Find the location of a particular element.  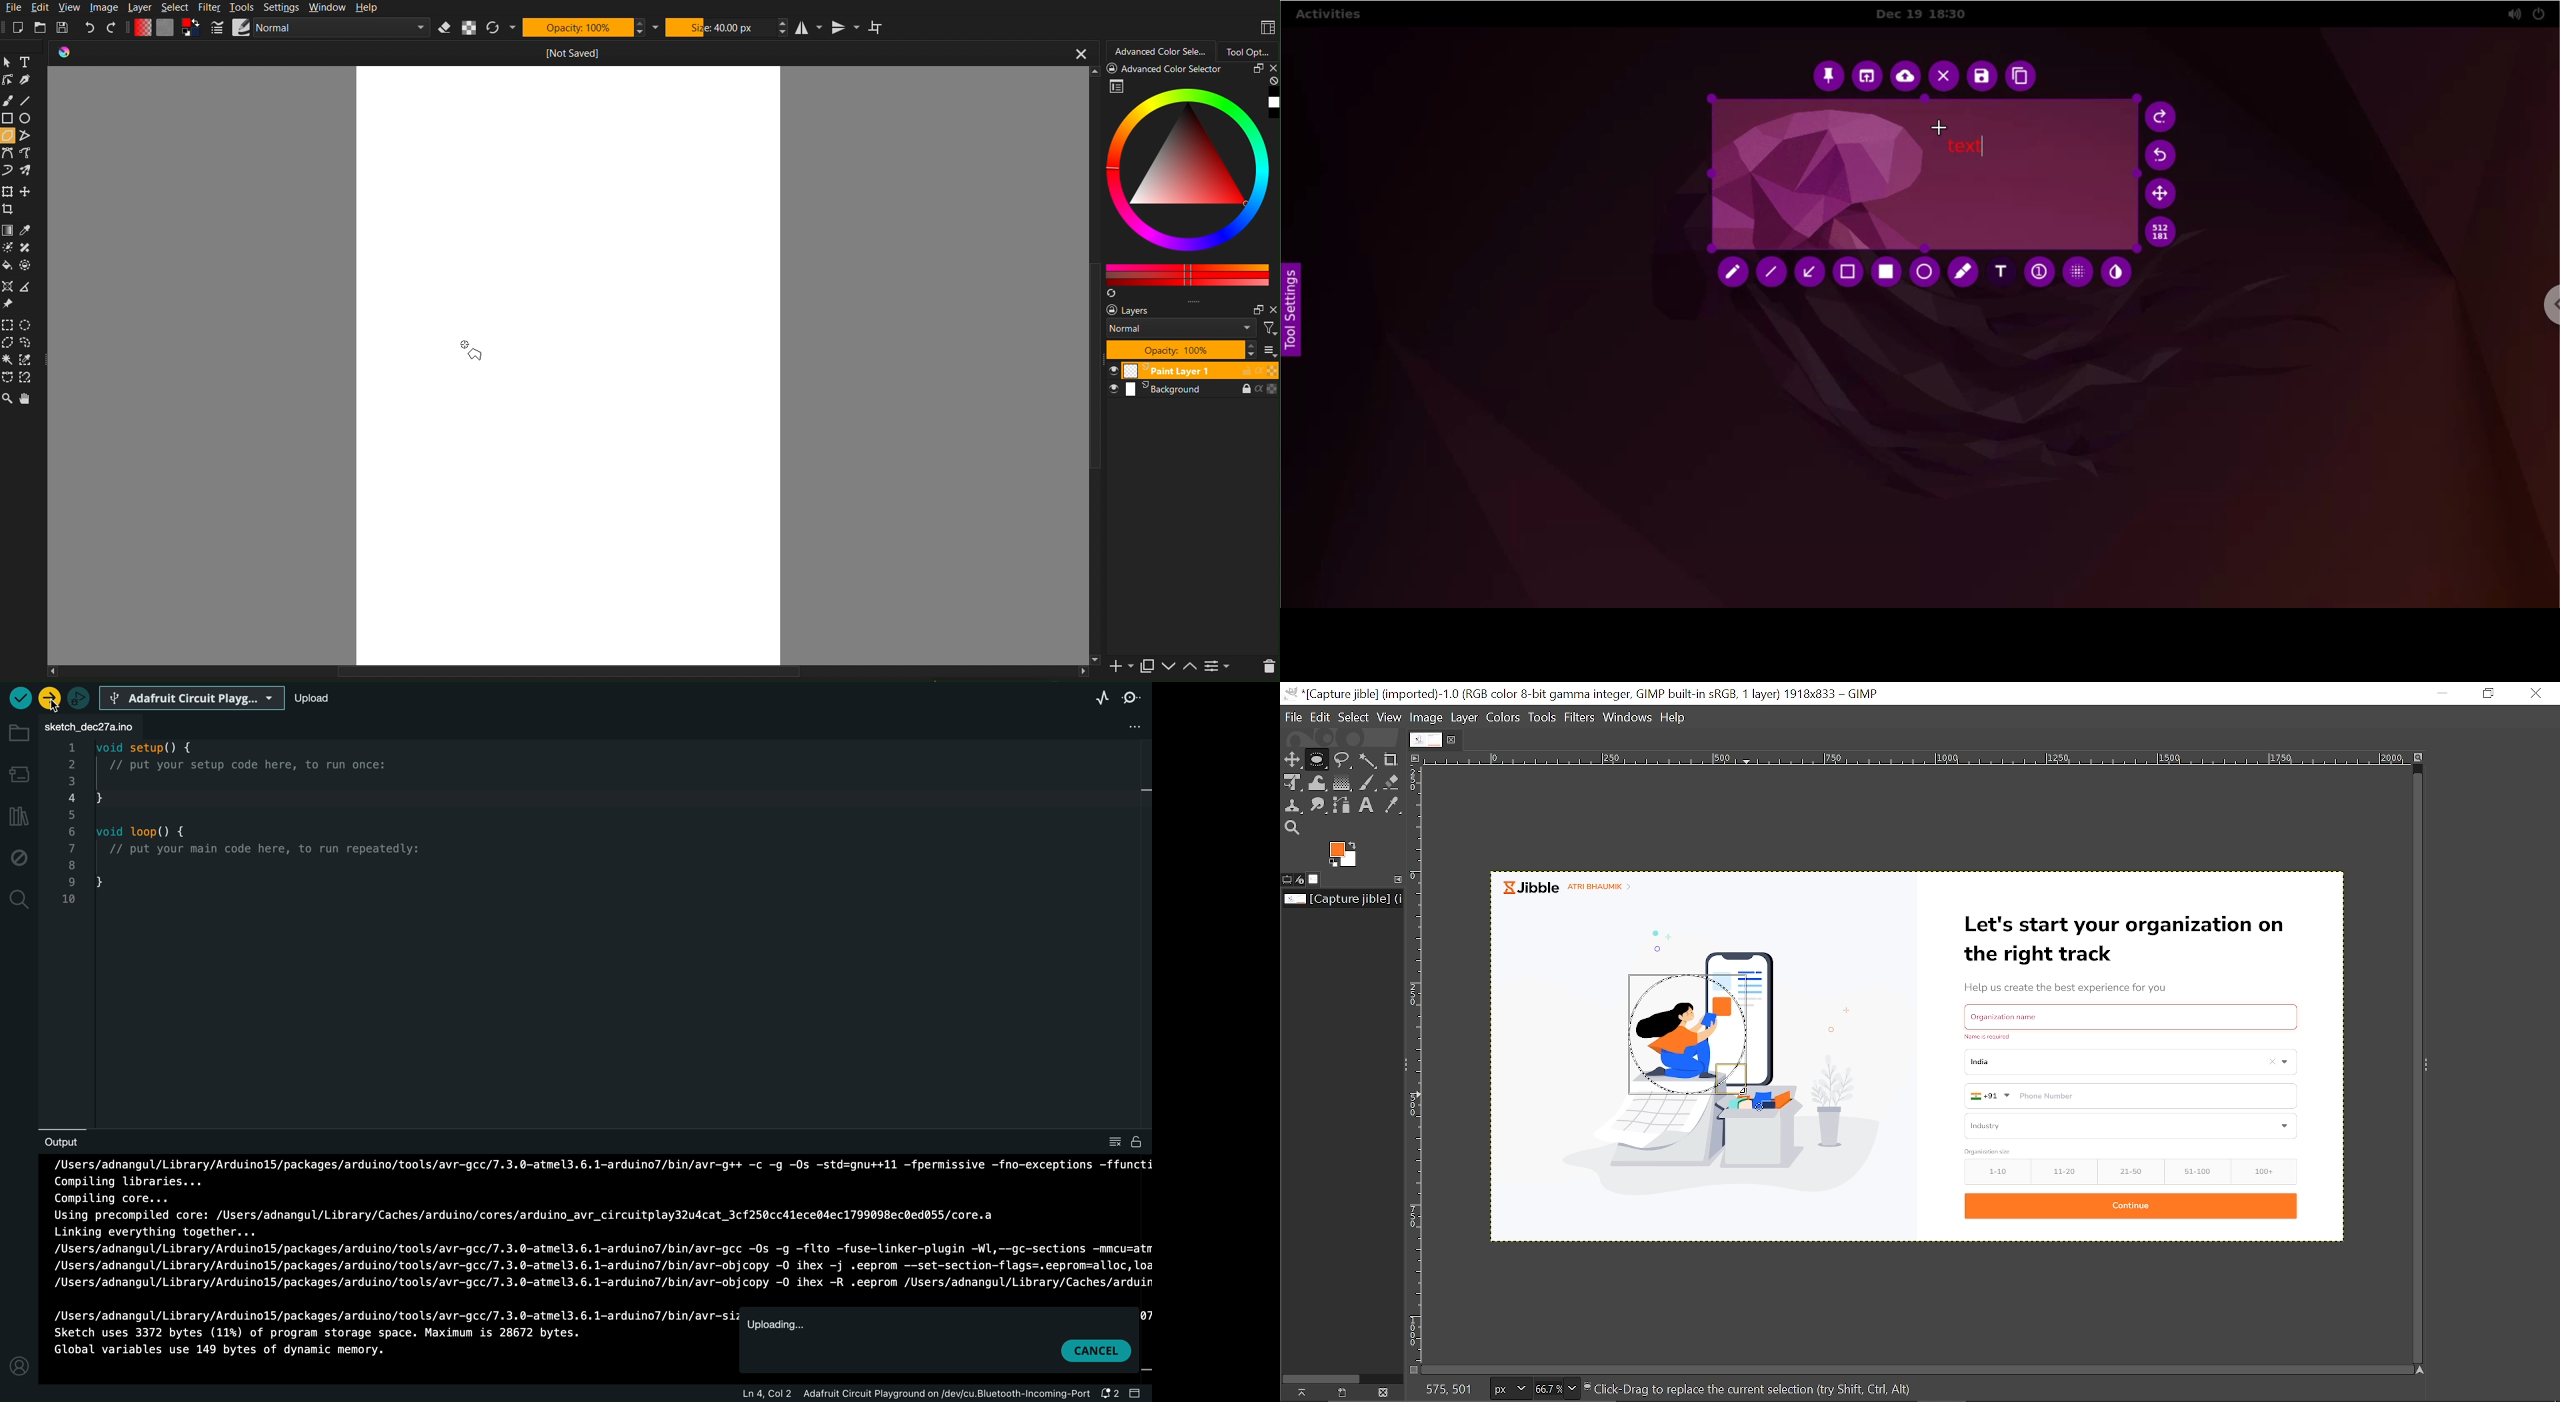

freehand Selection Tools is located at coordinates (31, 344).